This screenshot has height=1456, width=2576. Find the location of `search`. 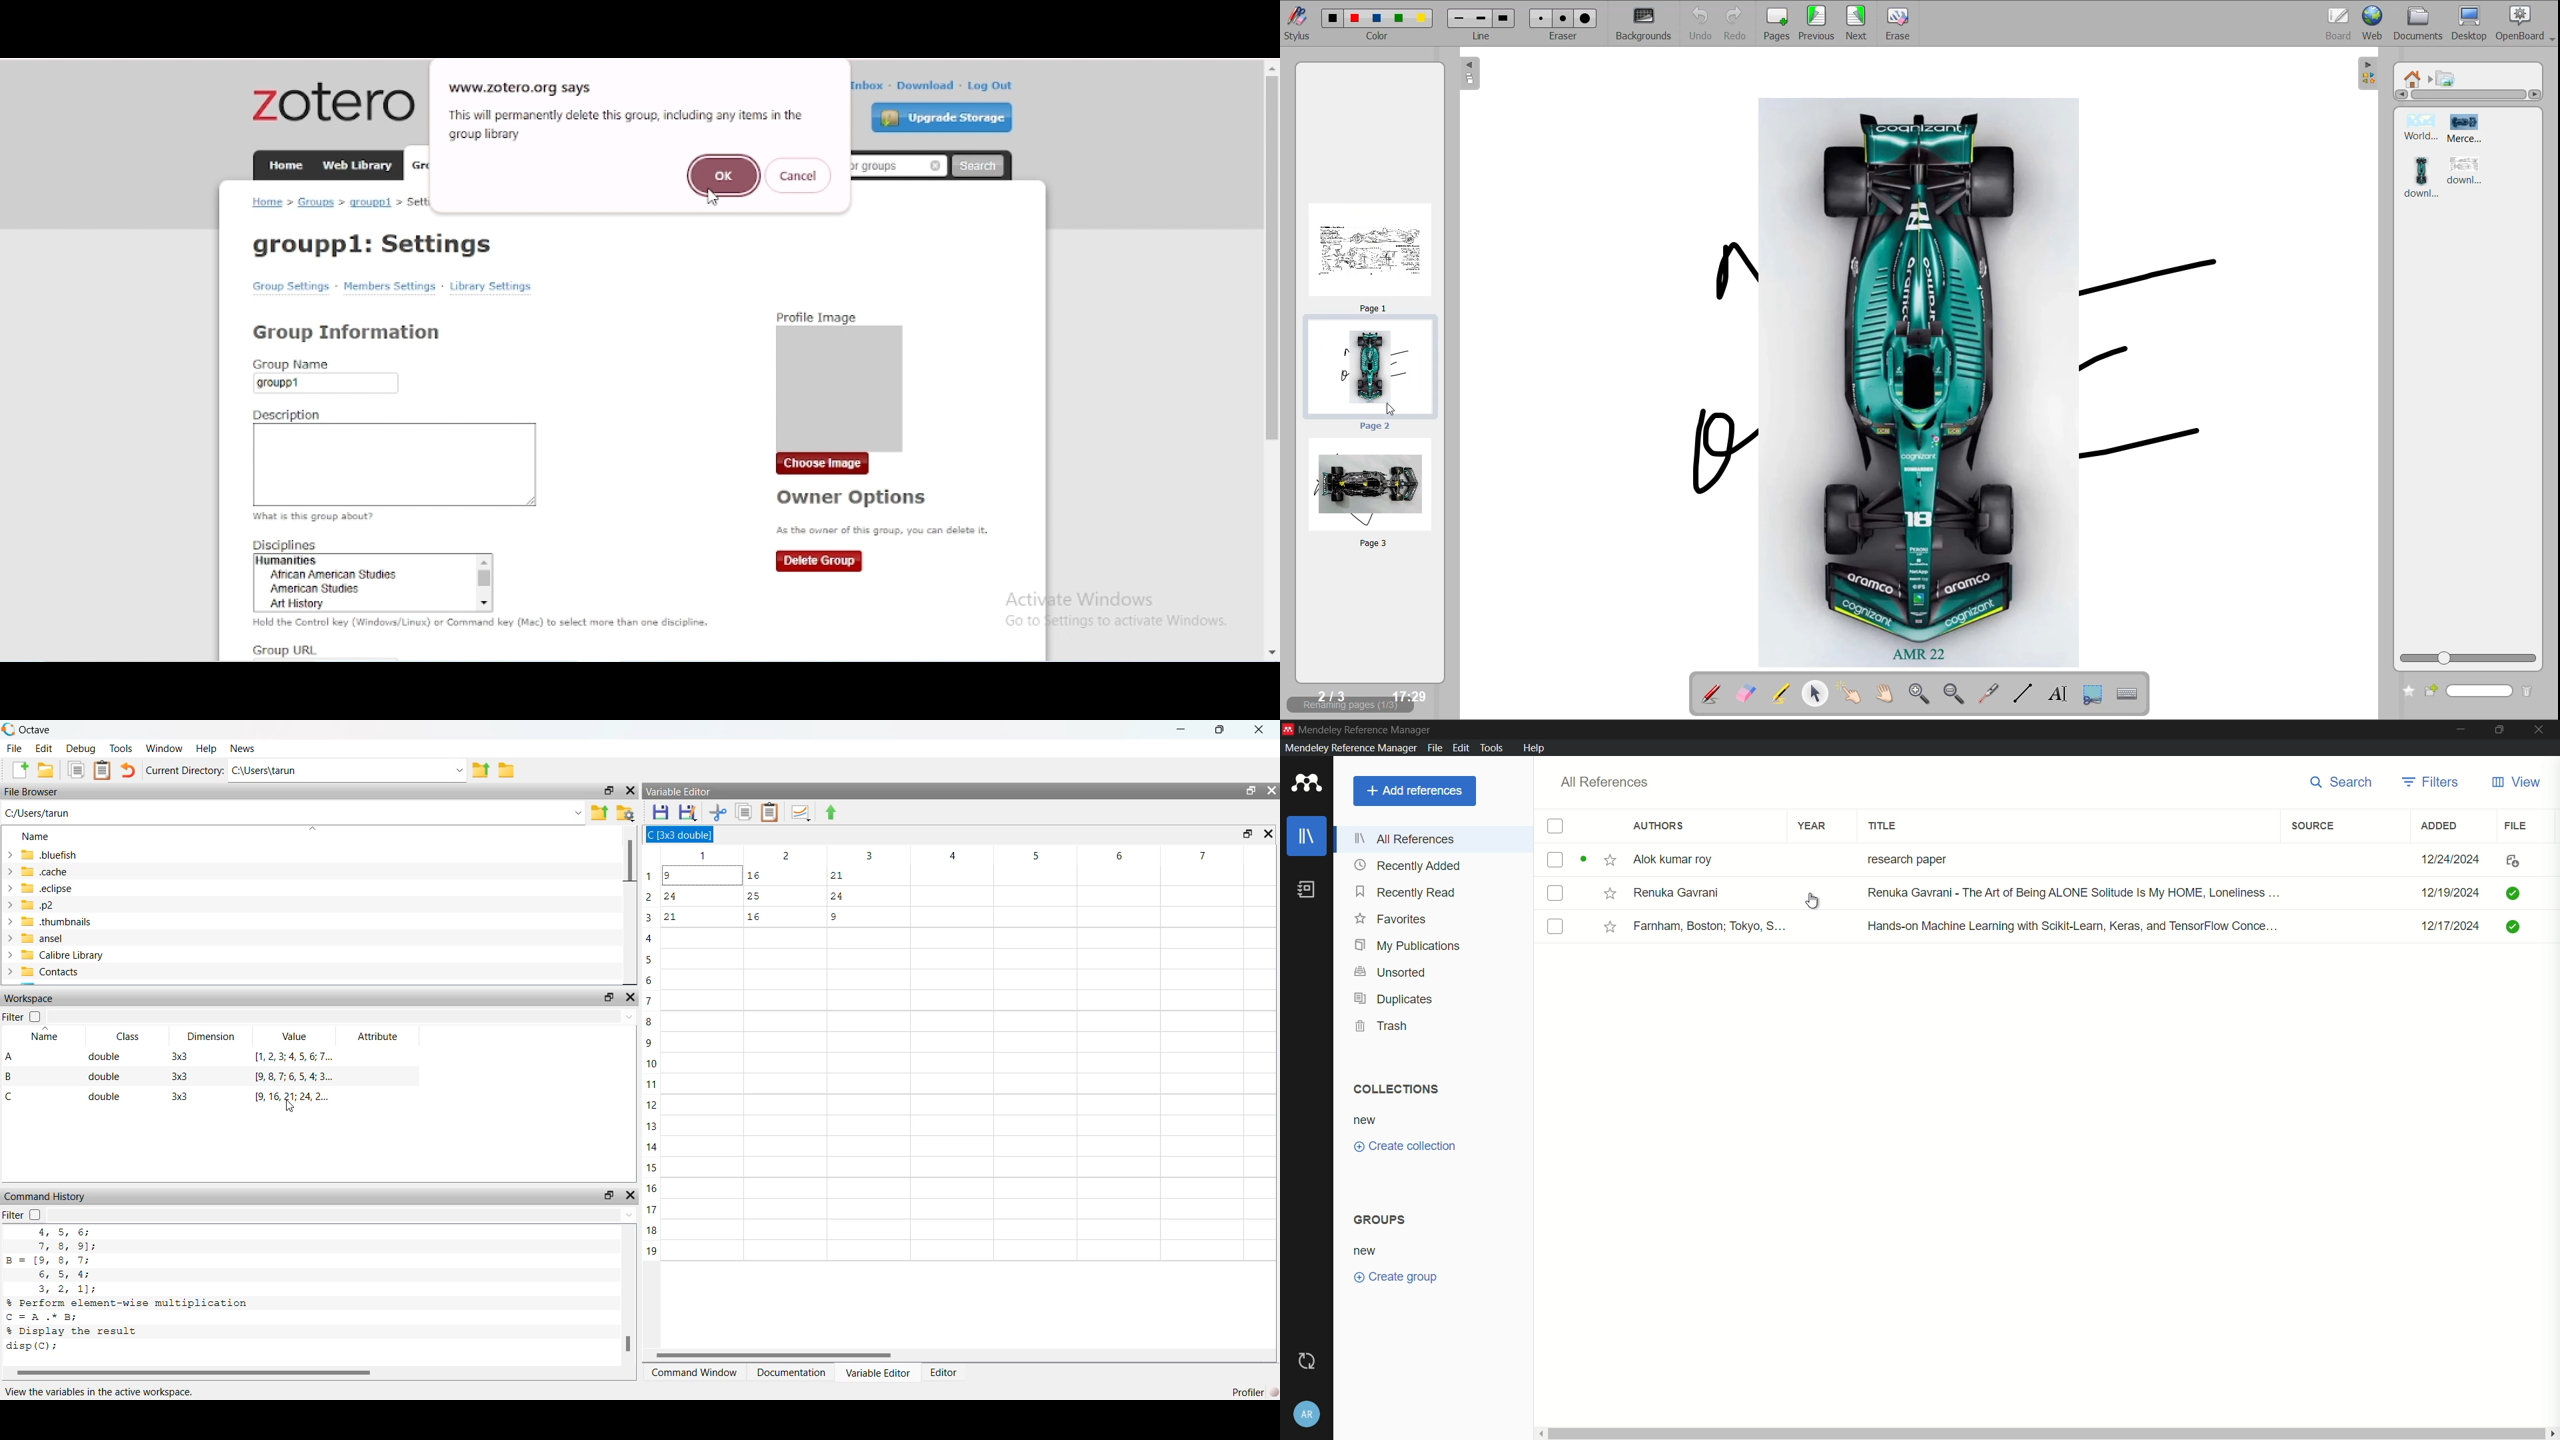

search is located at coordinates (978, 166).